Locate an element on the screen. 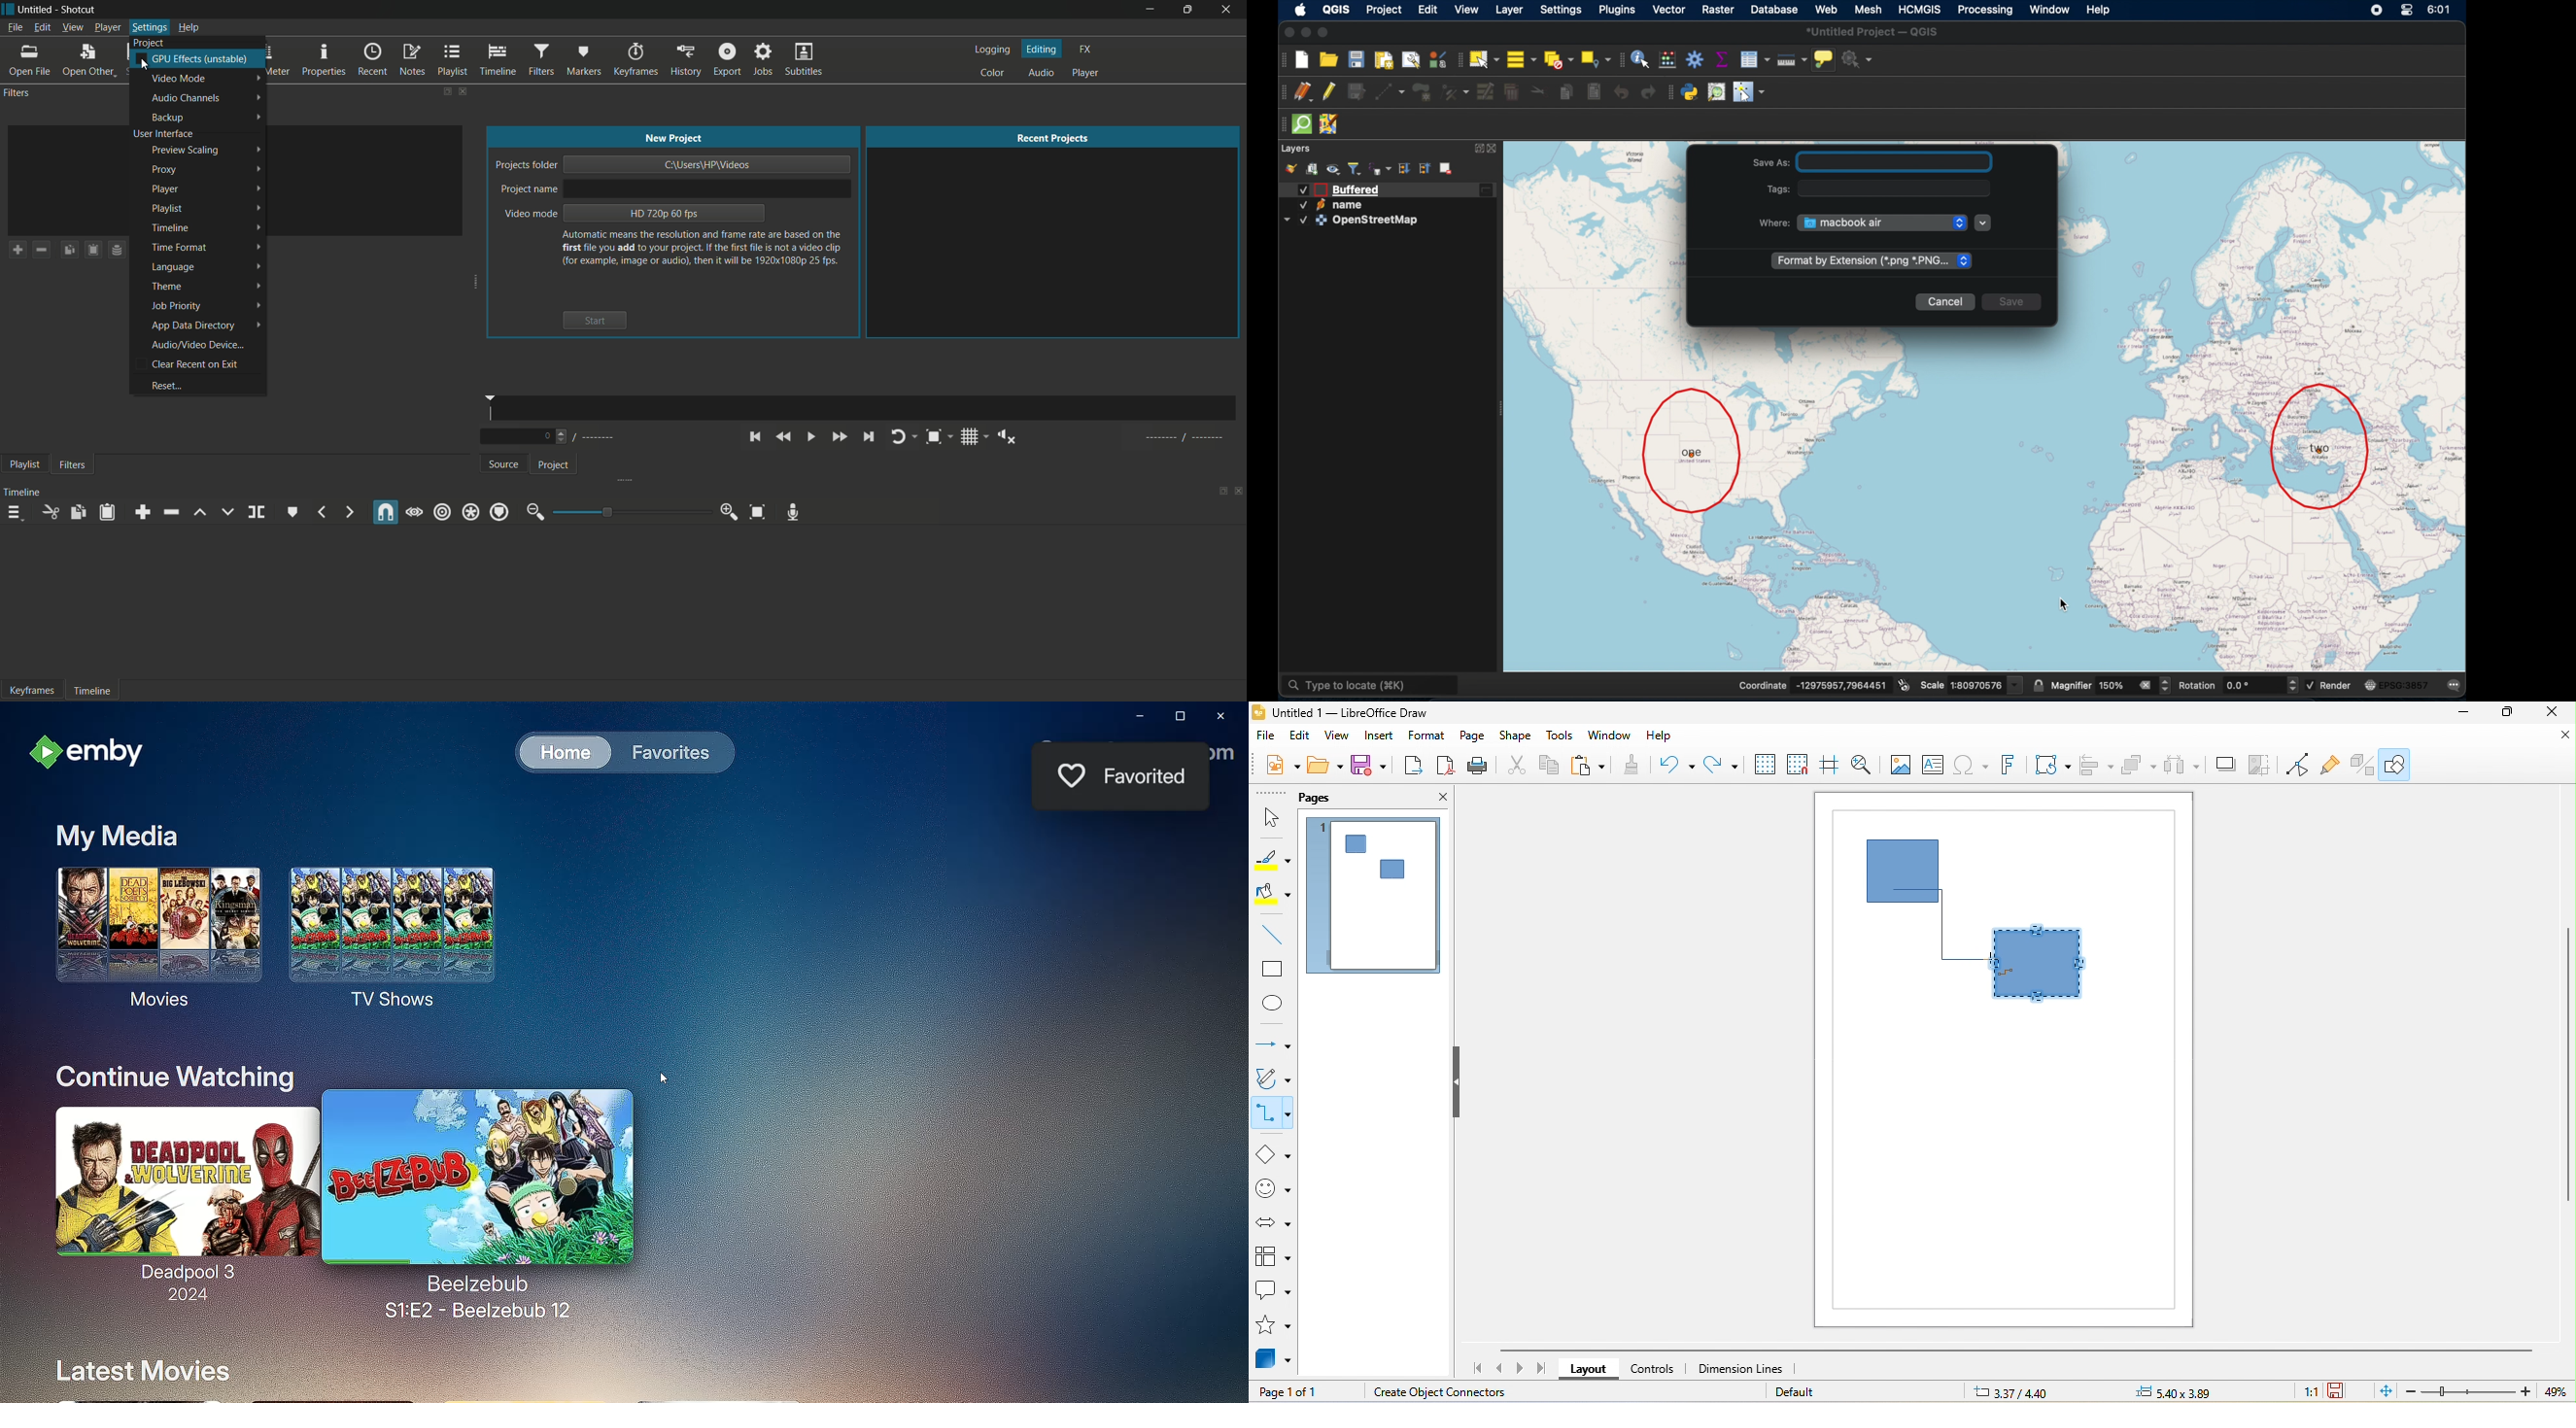 The image size is (2576, 1428). proxy is located at coordinates (163, 170).